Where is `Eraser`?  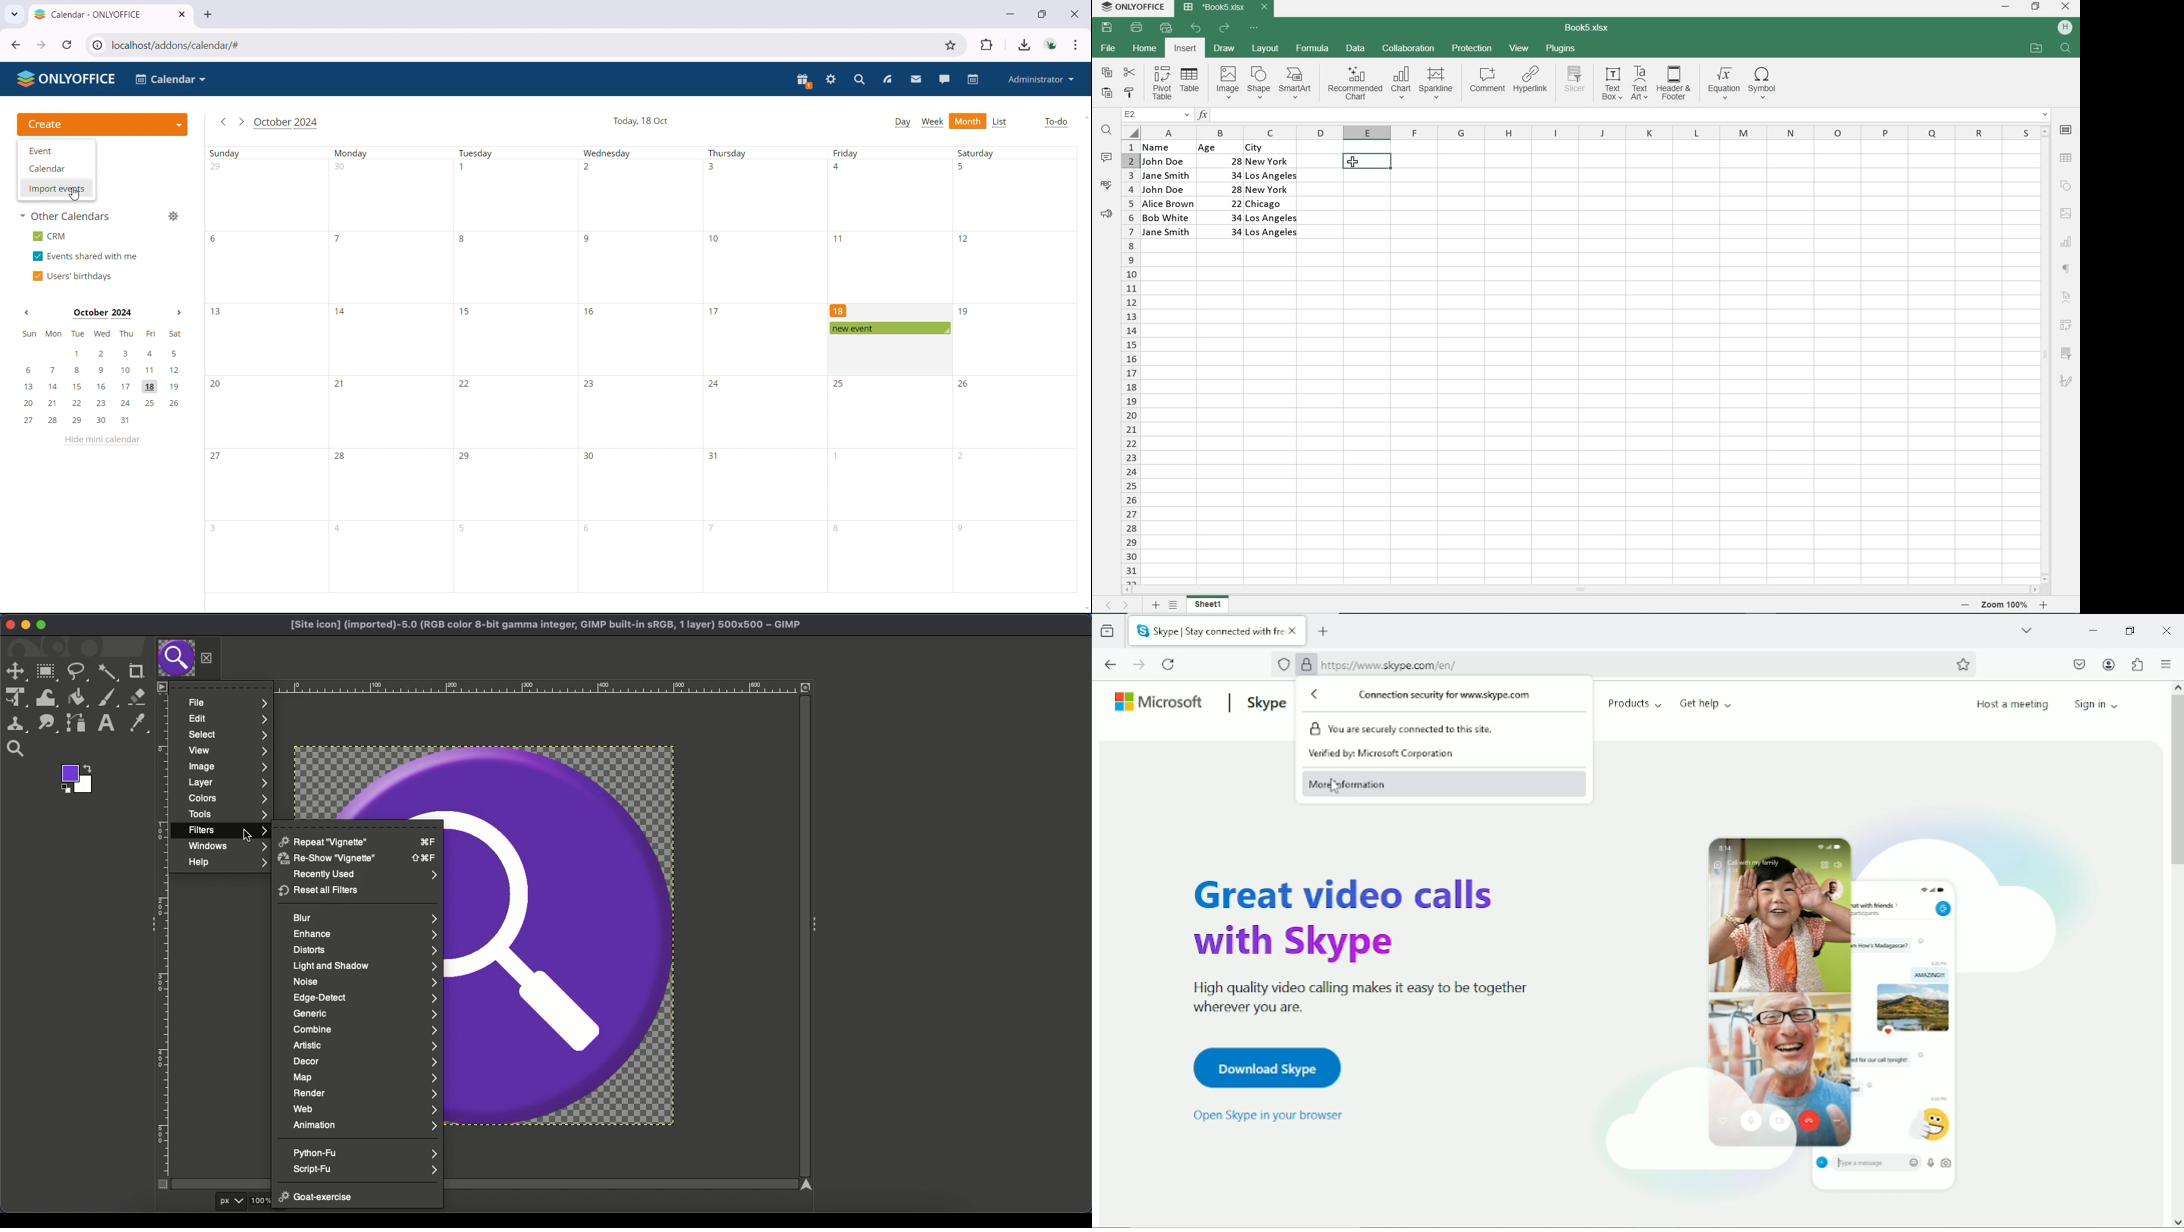
Eraser is located at coordinates (137, 697).